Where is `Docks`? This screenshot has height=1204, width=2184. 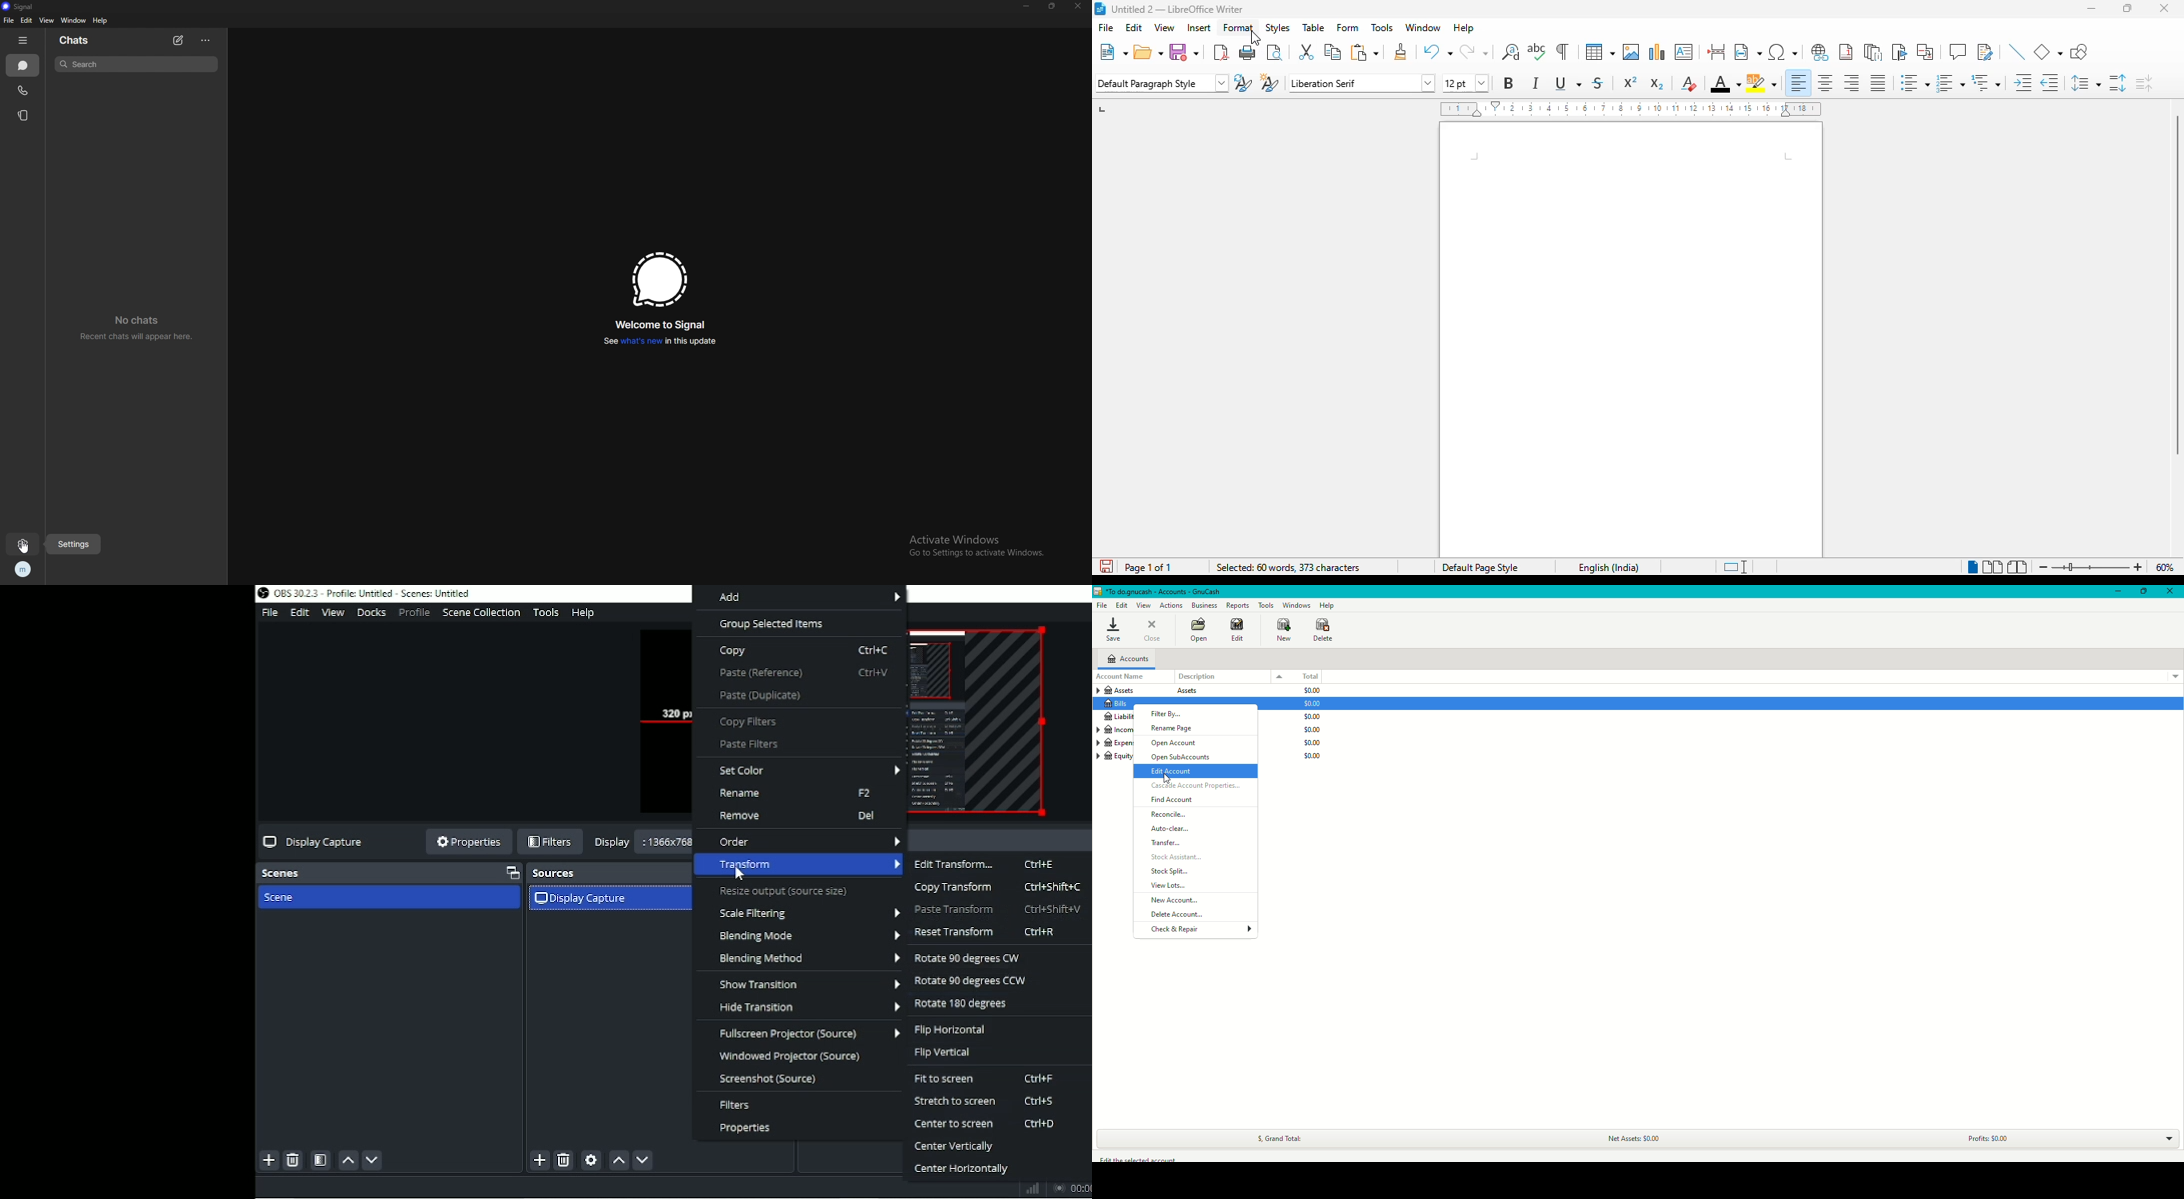 Docks is located at coordinates (370, 613).